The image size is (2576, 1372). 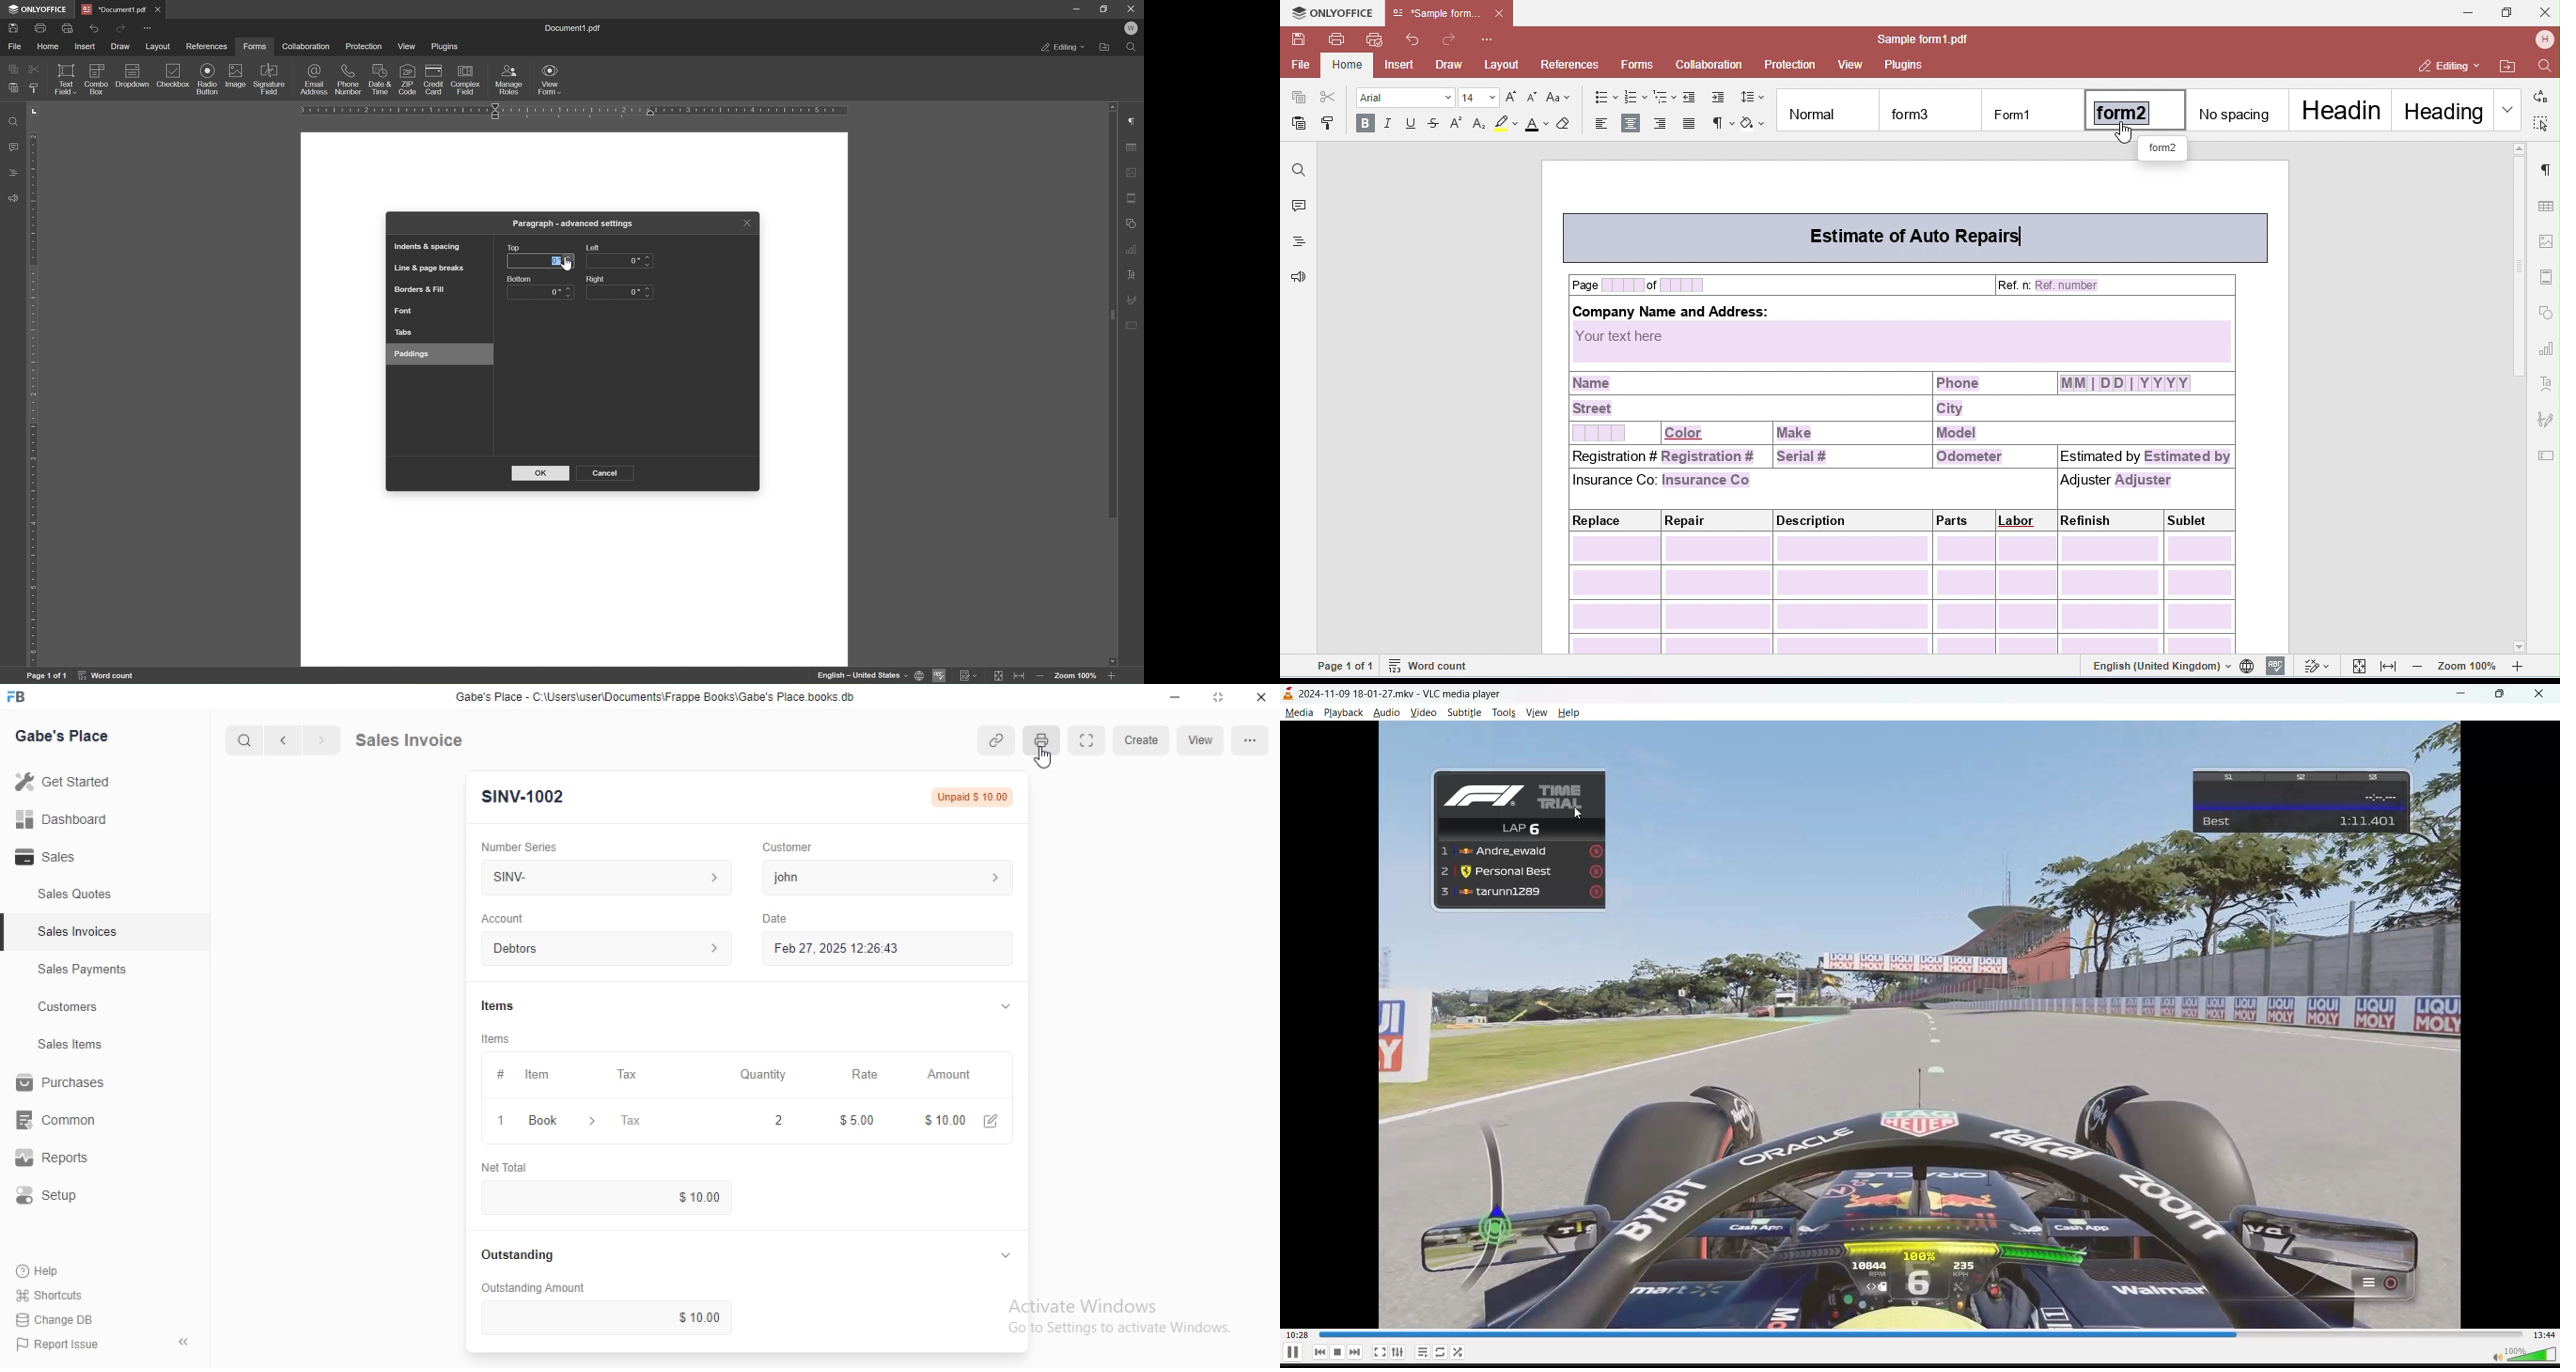 What do you see at coordinates (466, 79) in the screenshot?
I see `complex field` at bounding box center [466, 79].